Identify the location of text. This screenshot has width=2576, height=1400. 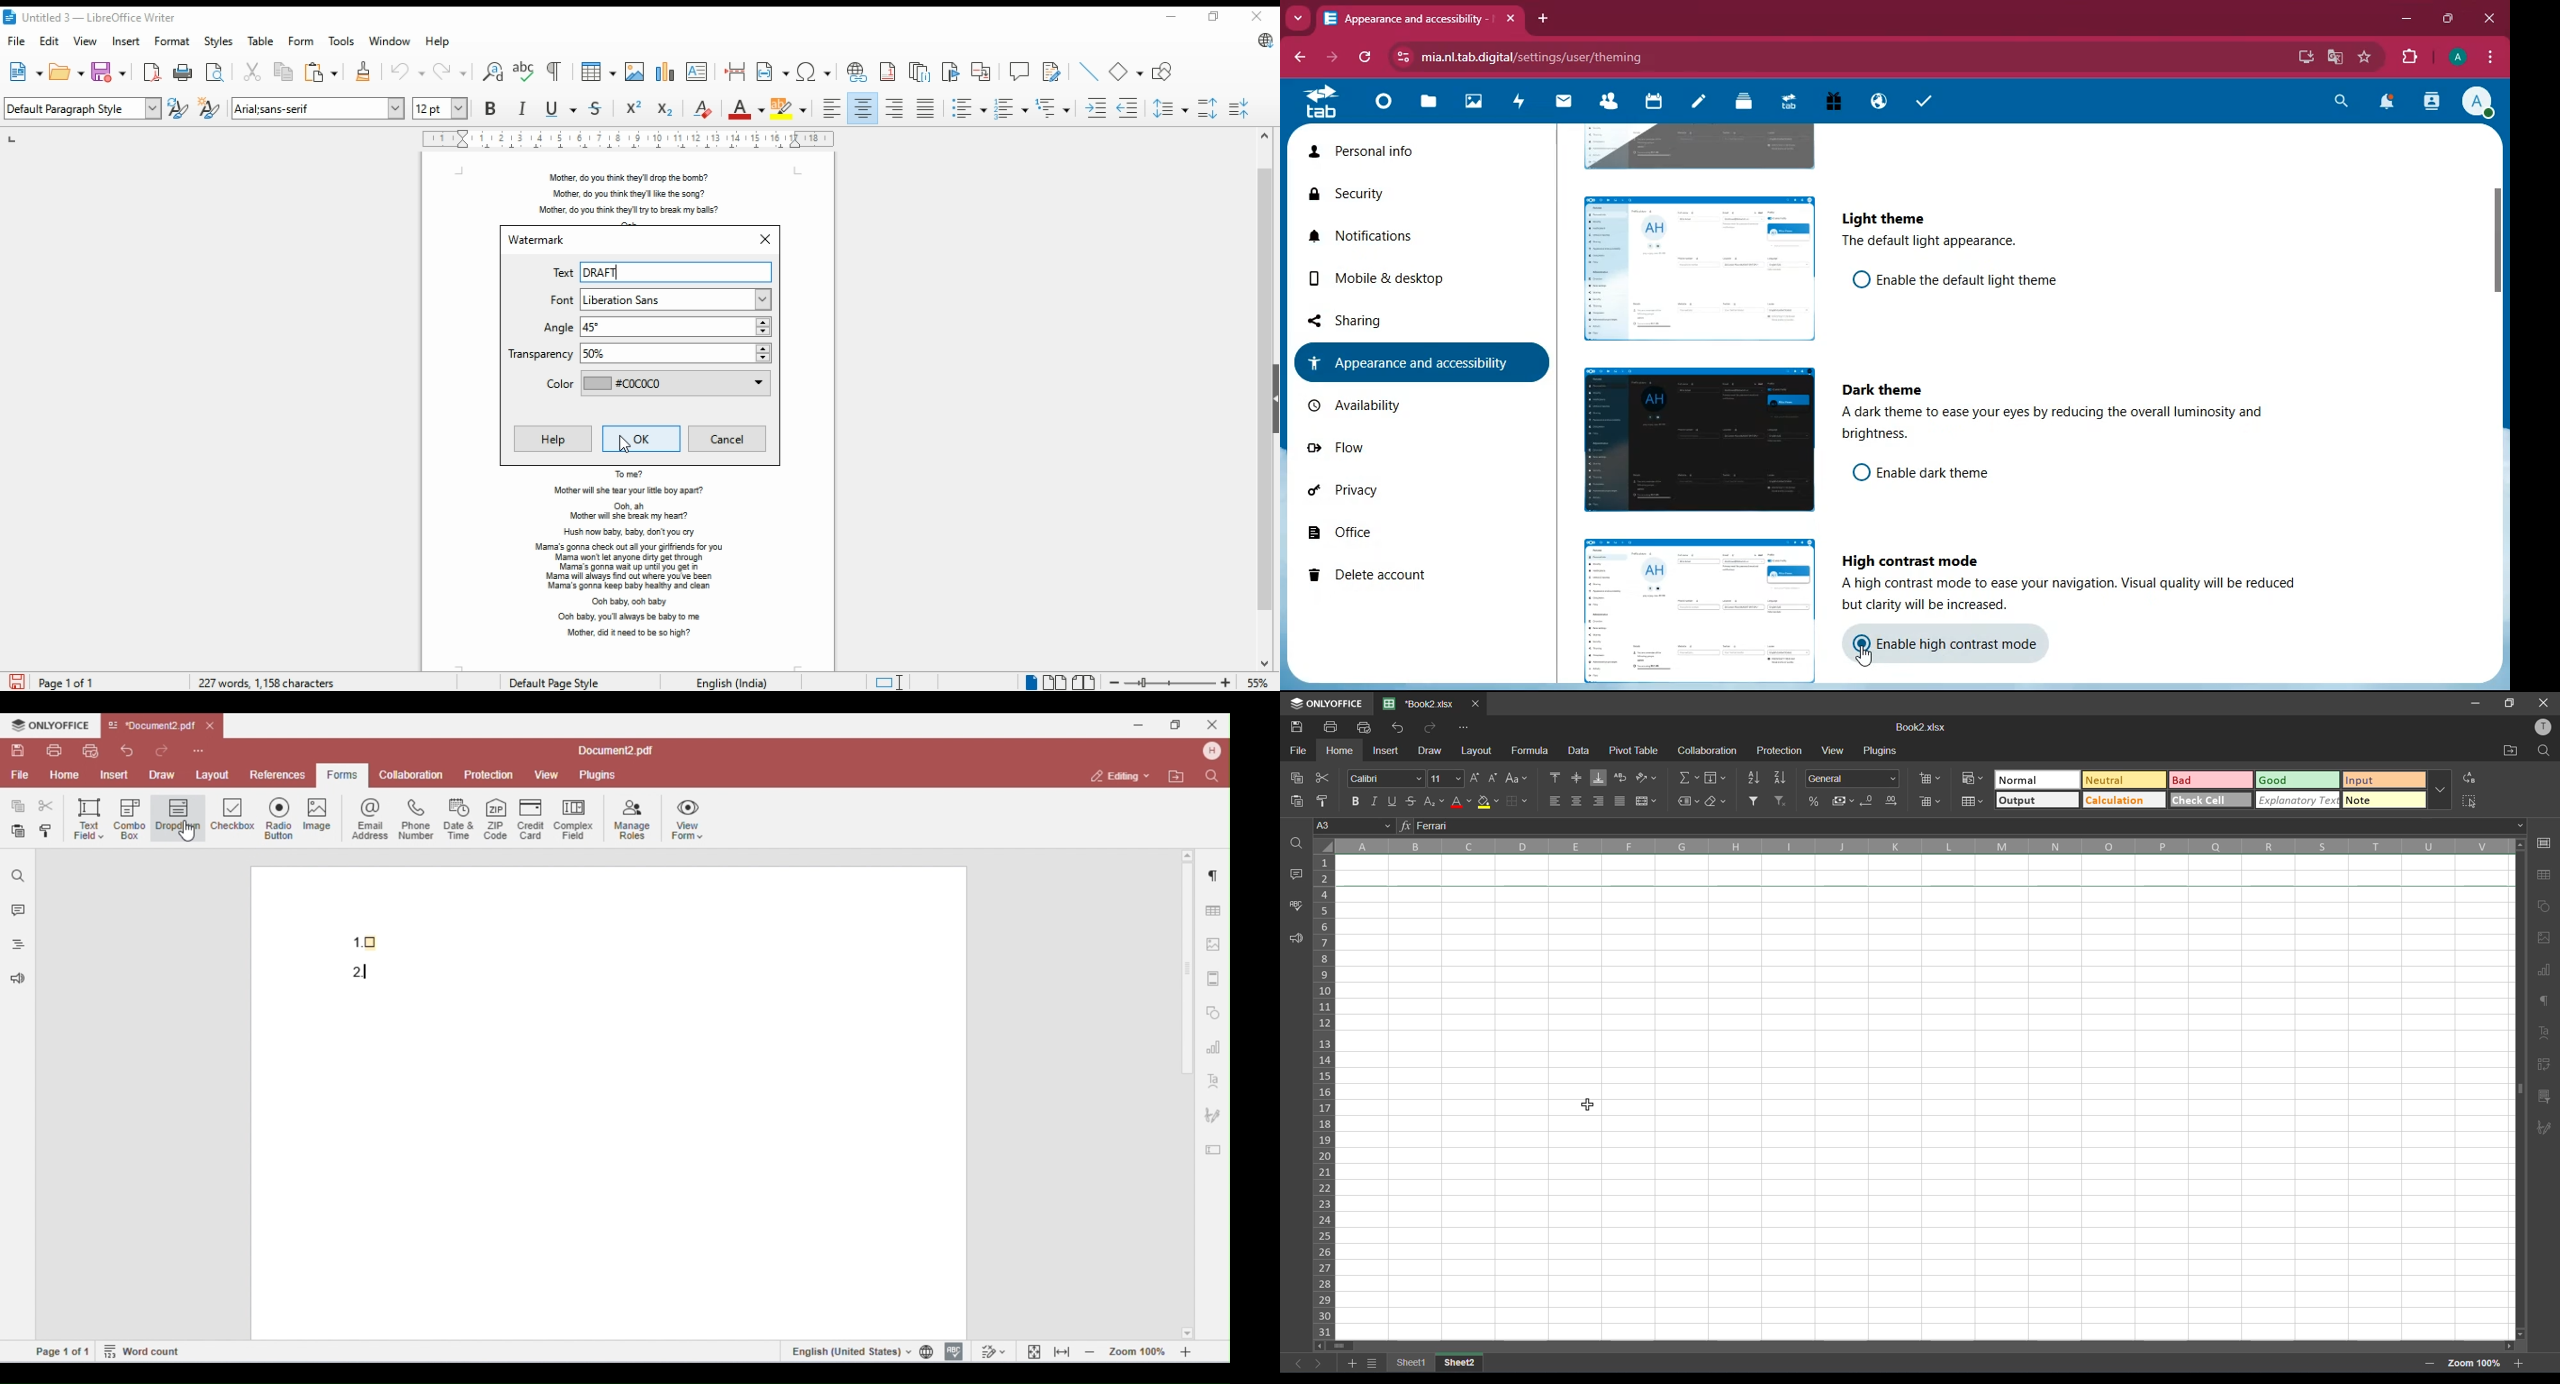
(2543, 1033).